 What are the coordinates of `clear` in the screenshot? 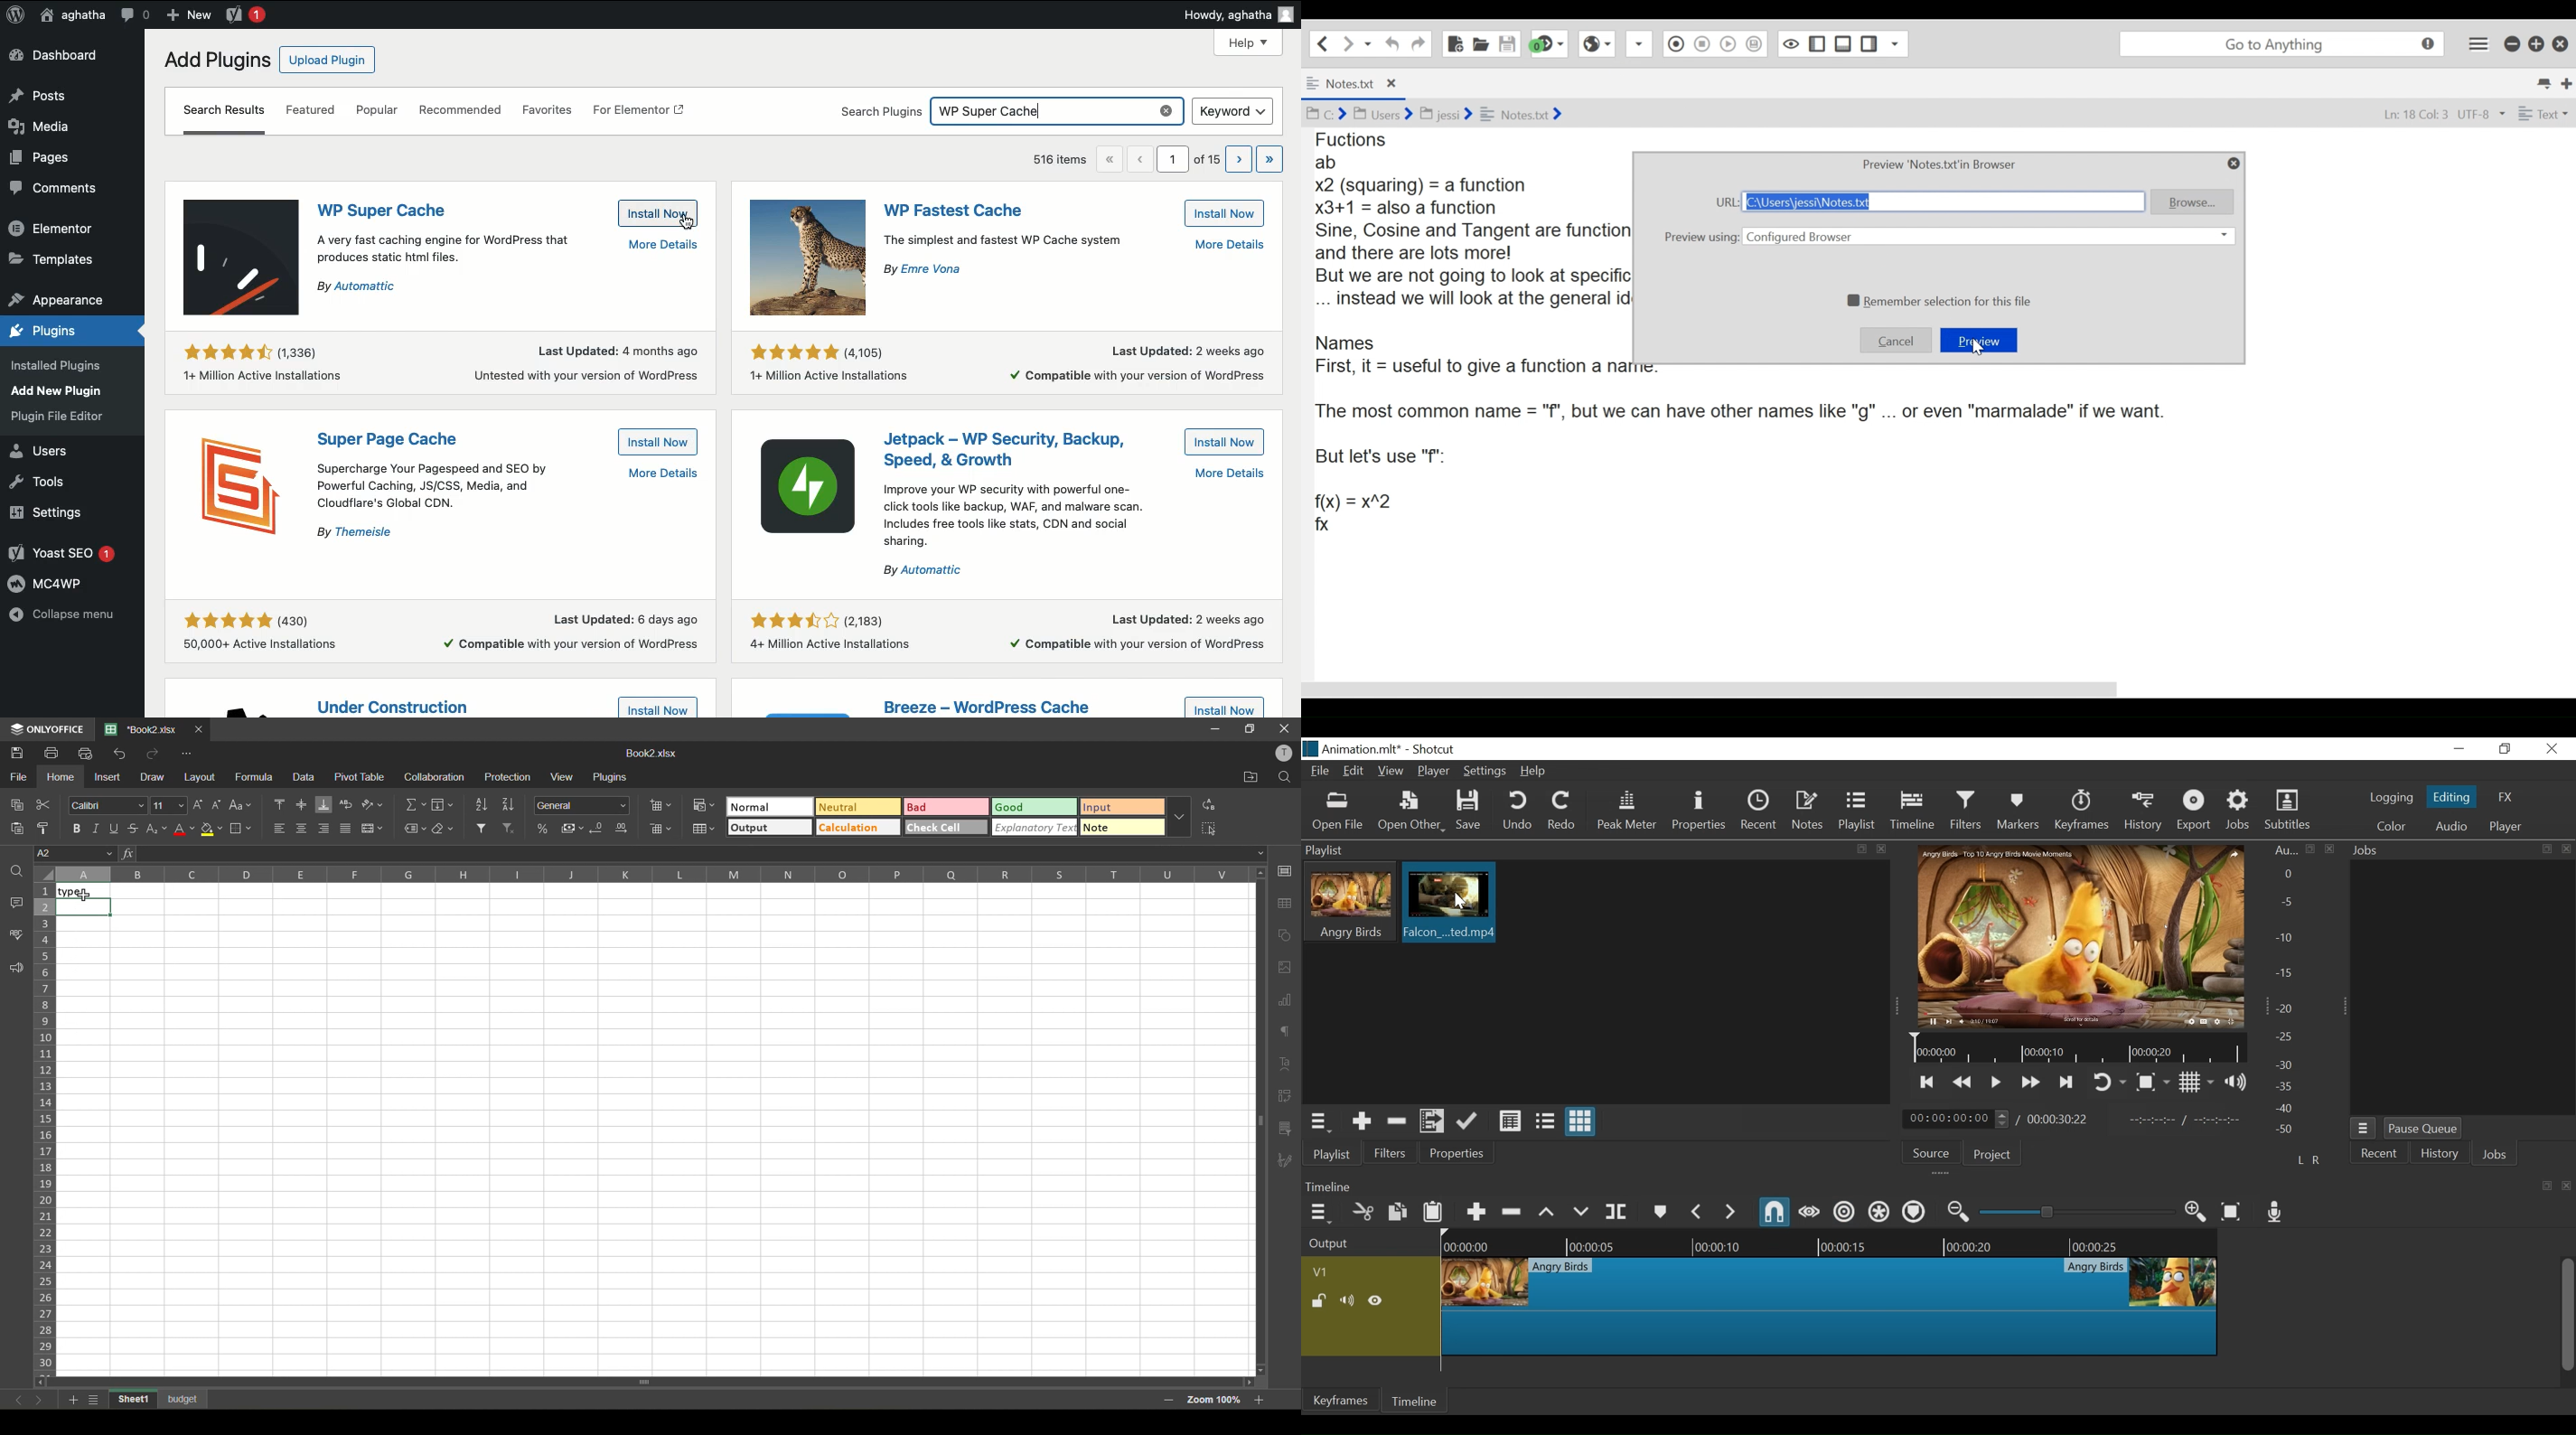 It's located at (445, 829).